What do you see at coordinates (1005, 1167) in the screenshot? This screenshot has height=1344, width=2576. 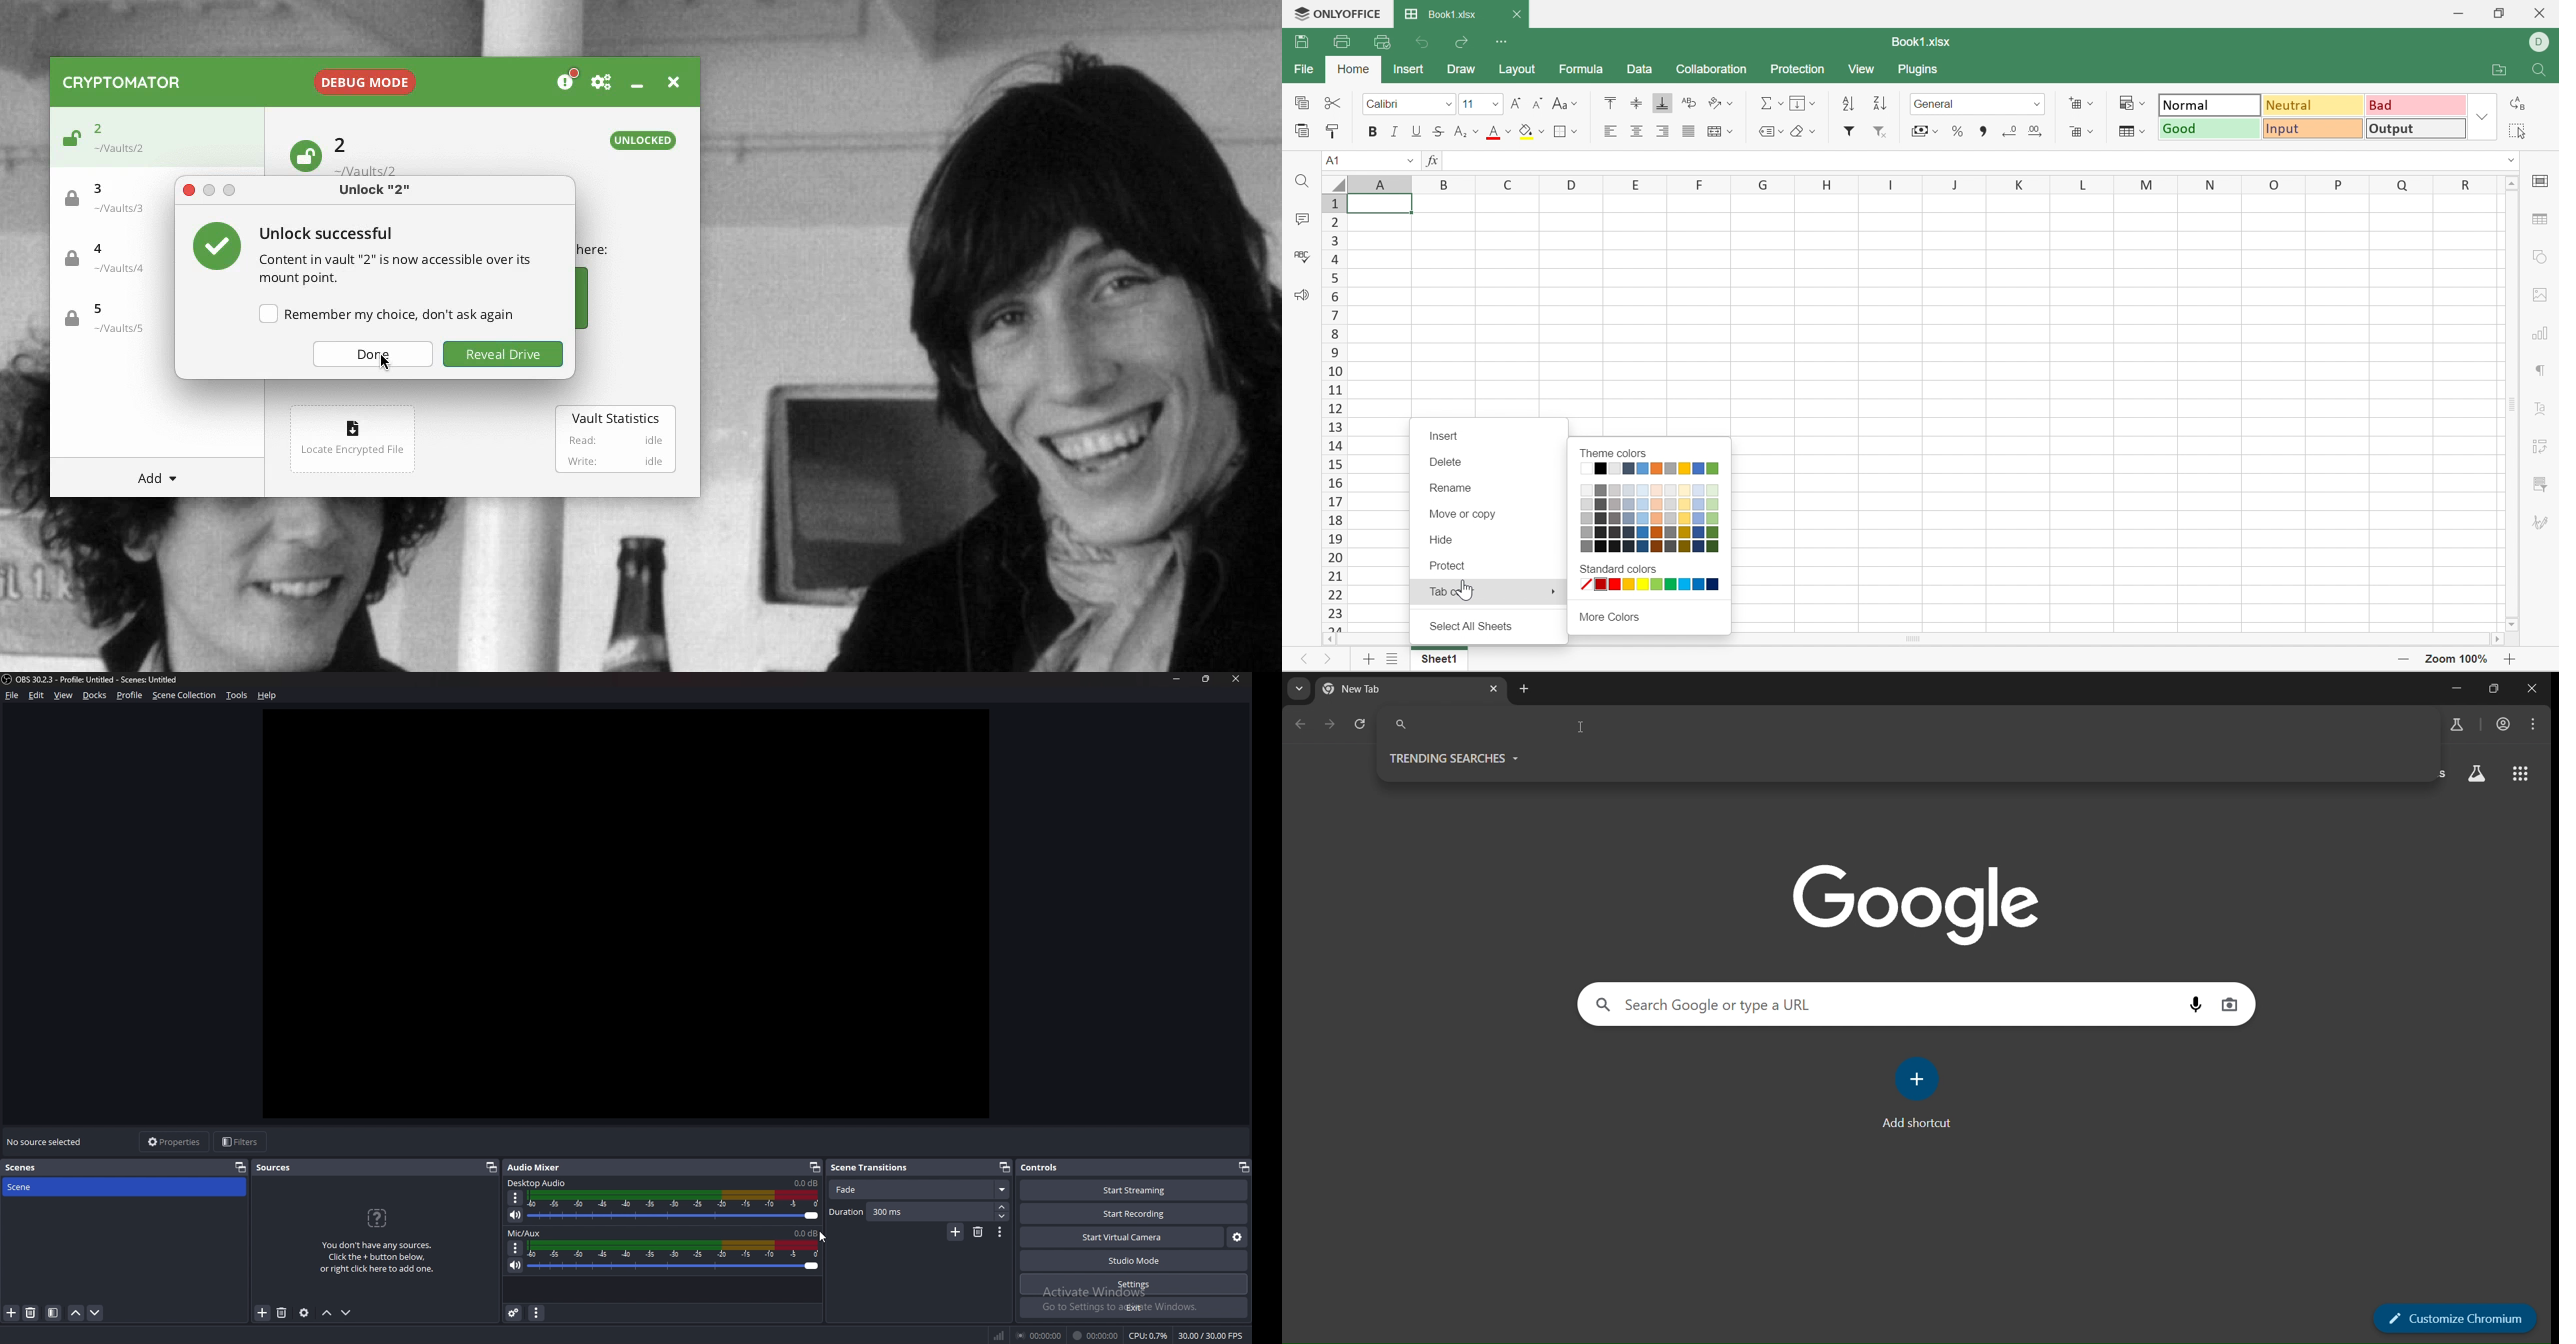 I see `pop out` at bounding box center [1005, 1167].